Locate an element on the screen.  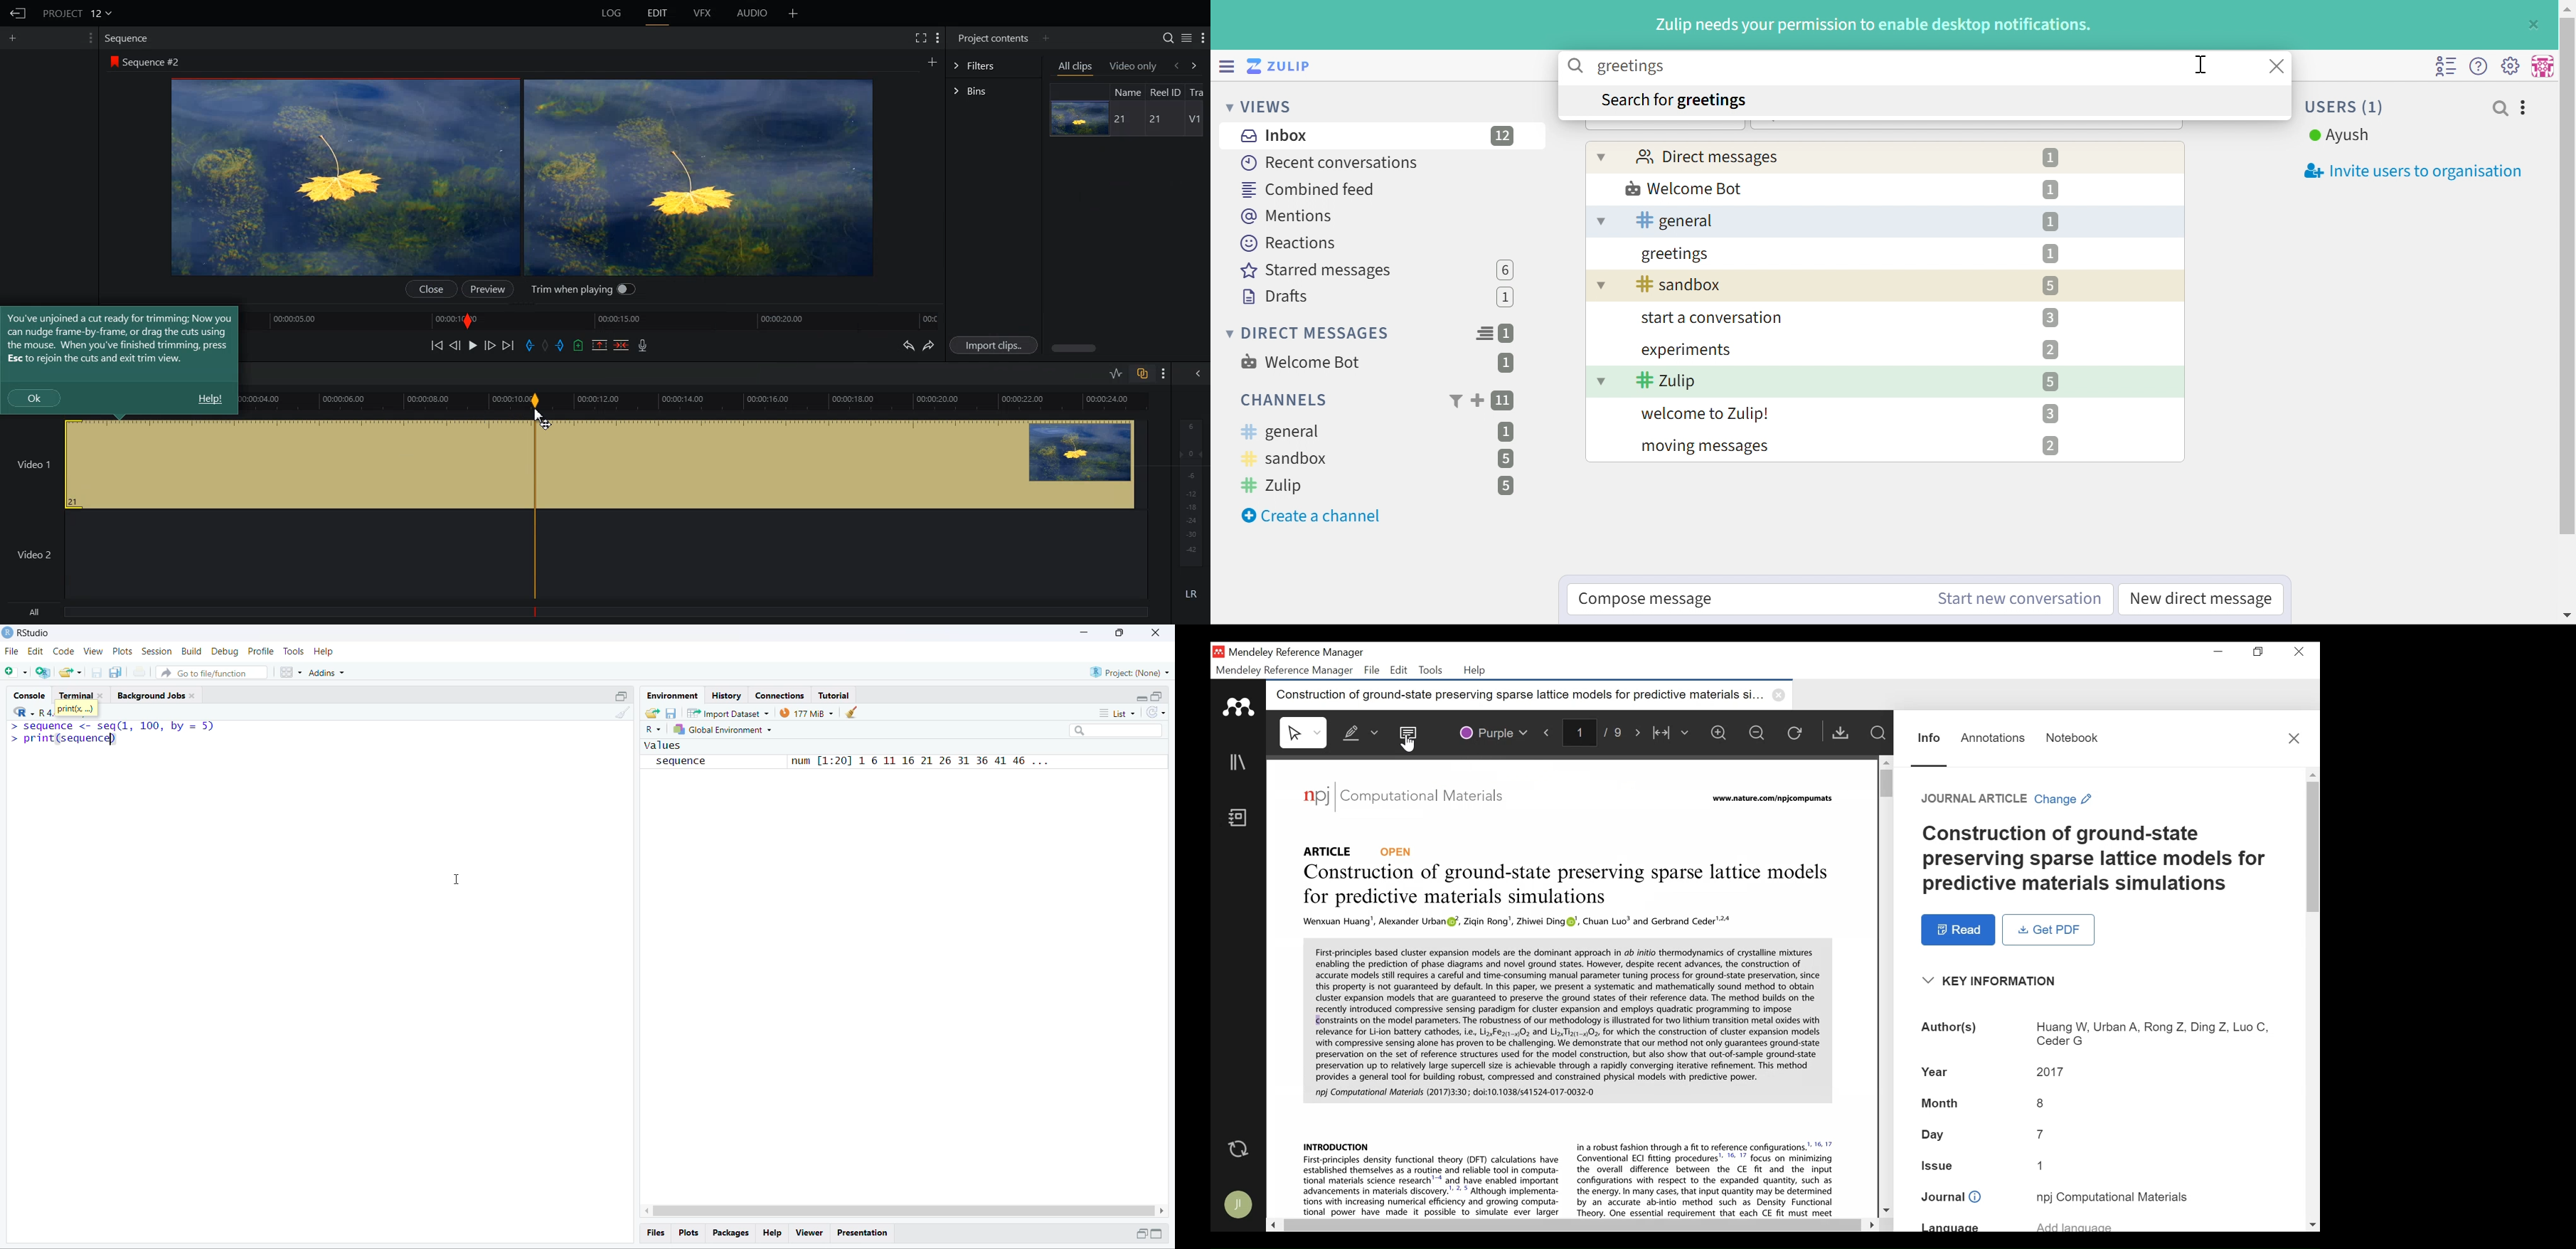
143 MiB is located at coordinates (806, 712).